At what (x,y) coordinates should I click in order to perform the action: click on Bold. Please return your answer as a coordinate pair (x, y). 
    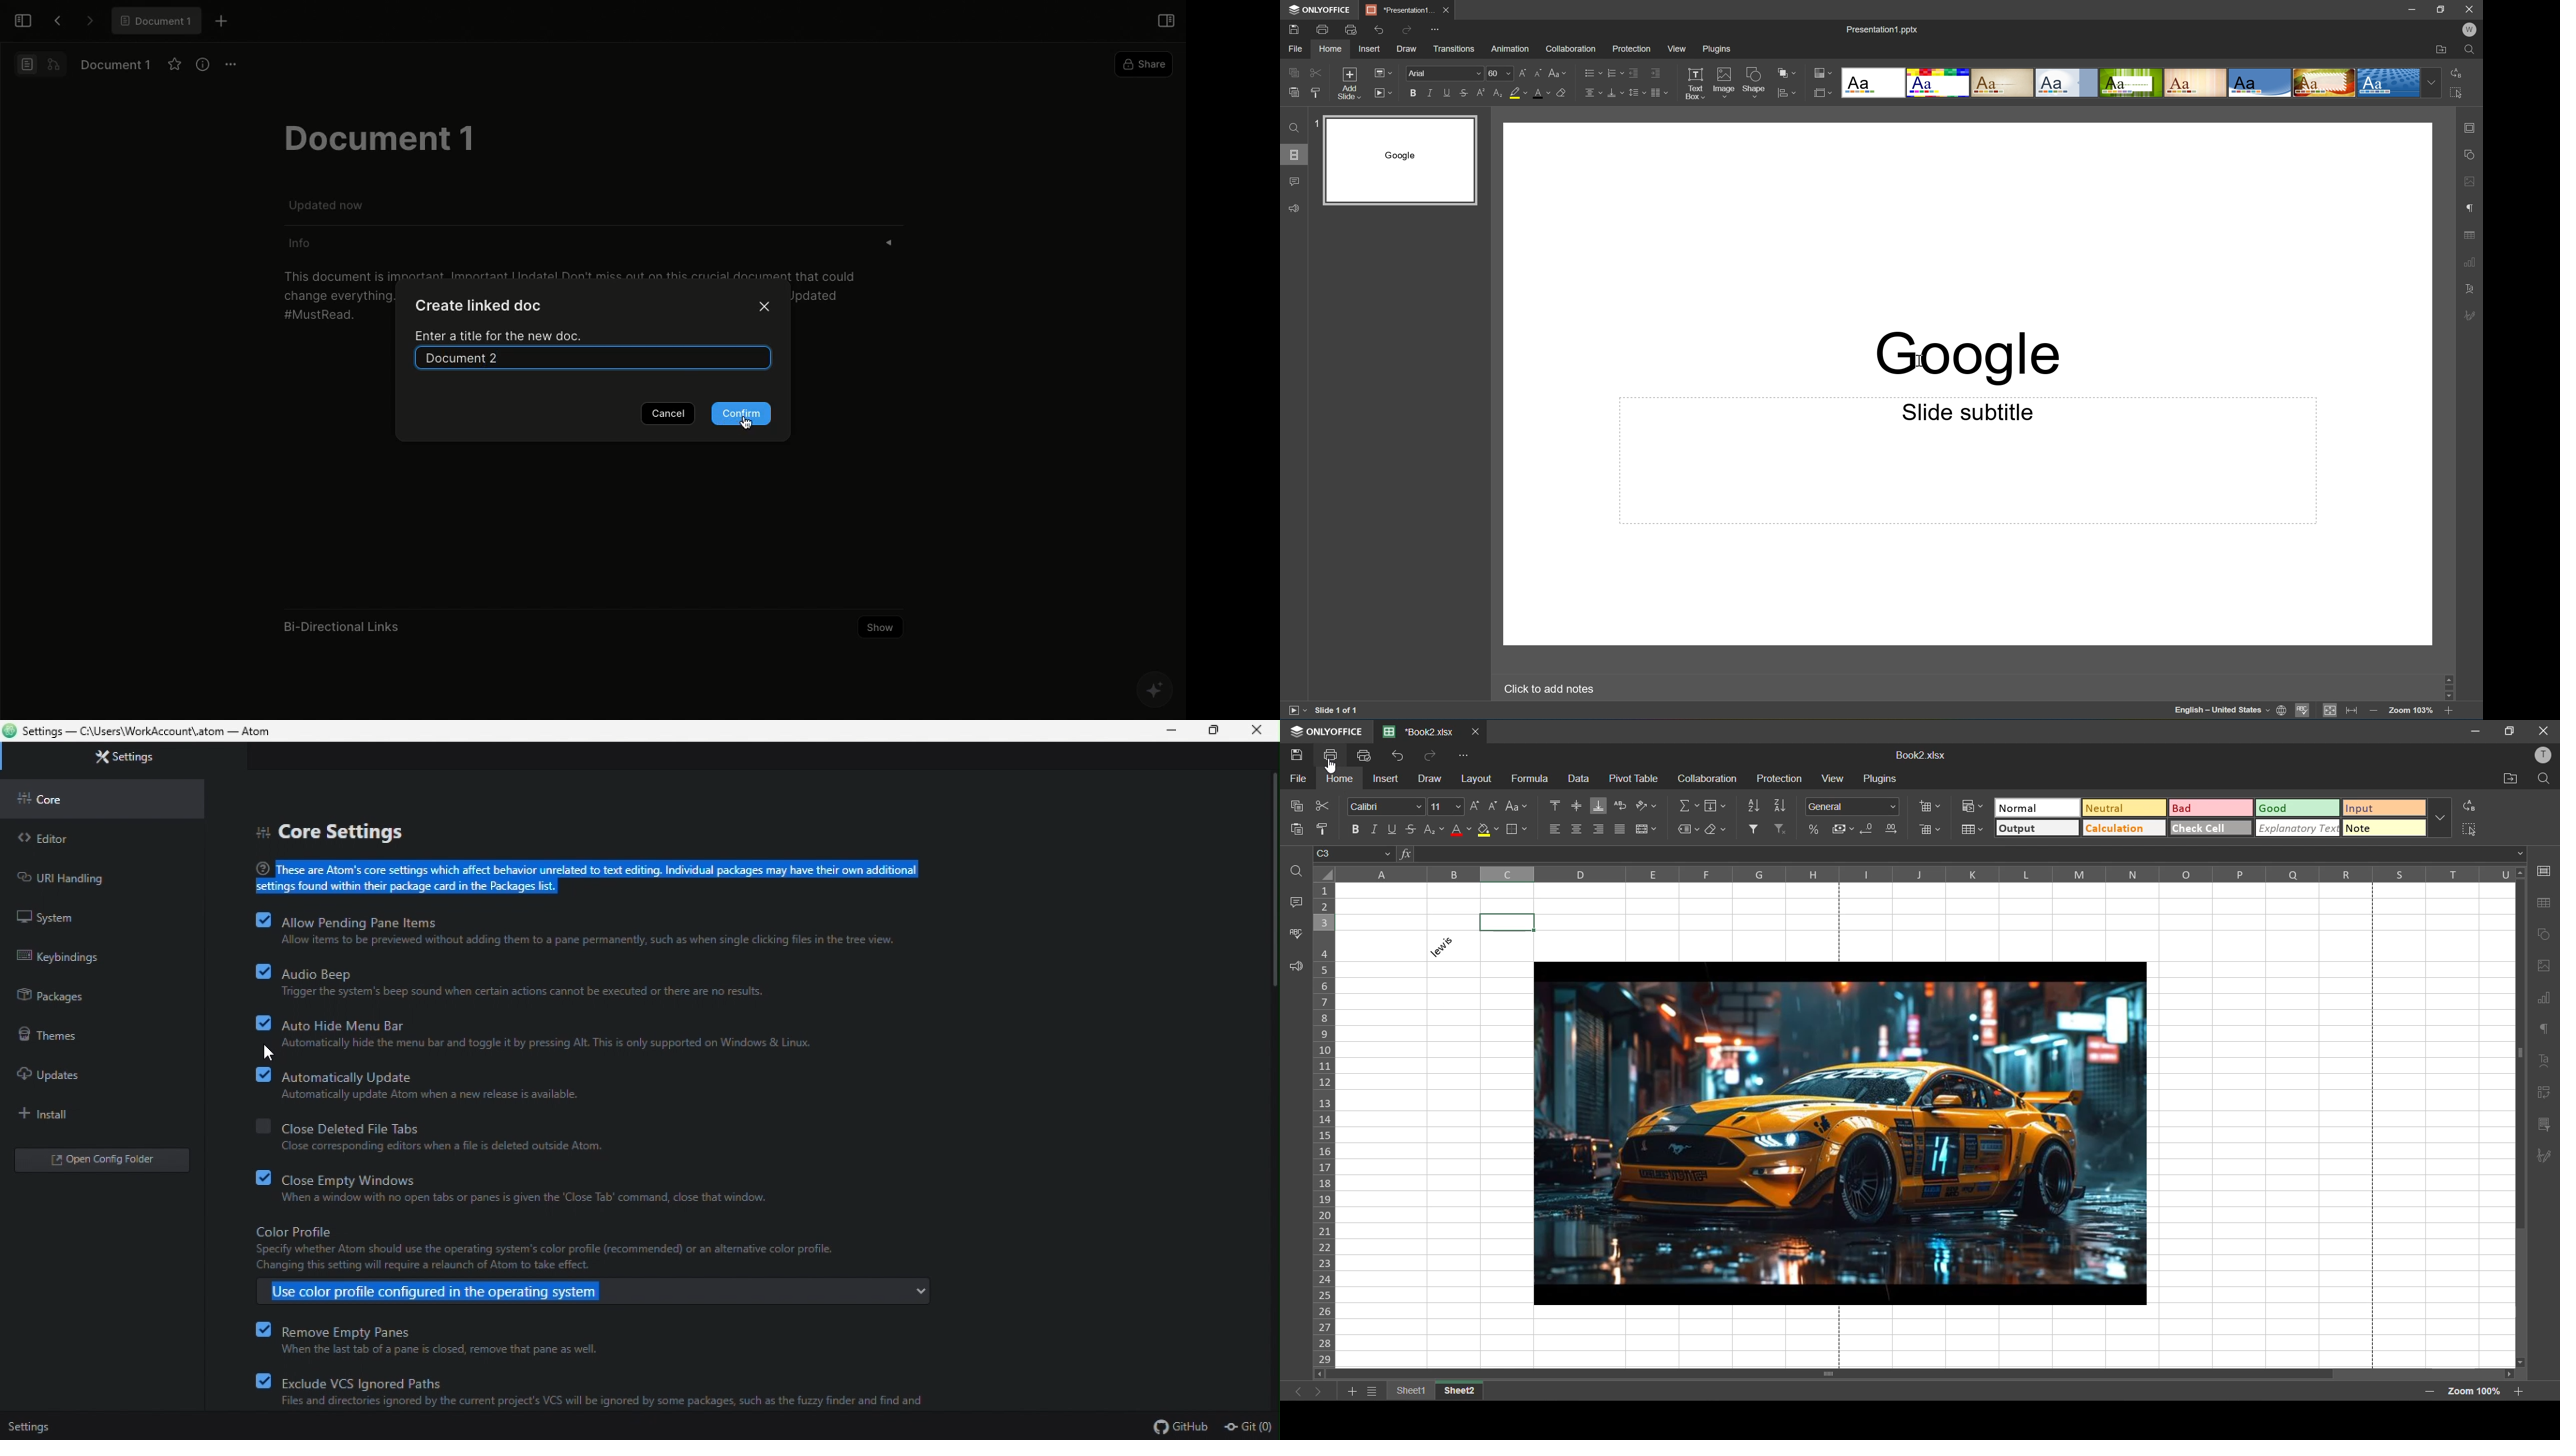
    Looking at the image, I should click on (1415, 94).